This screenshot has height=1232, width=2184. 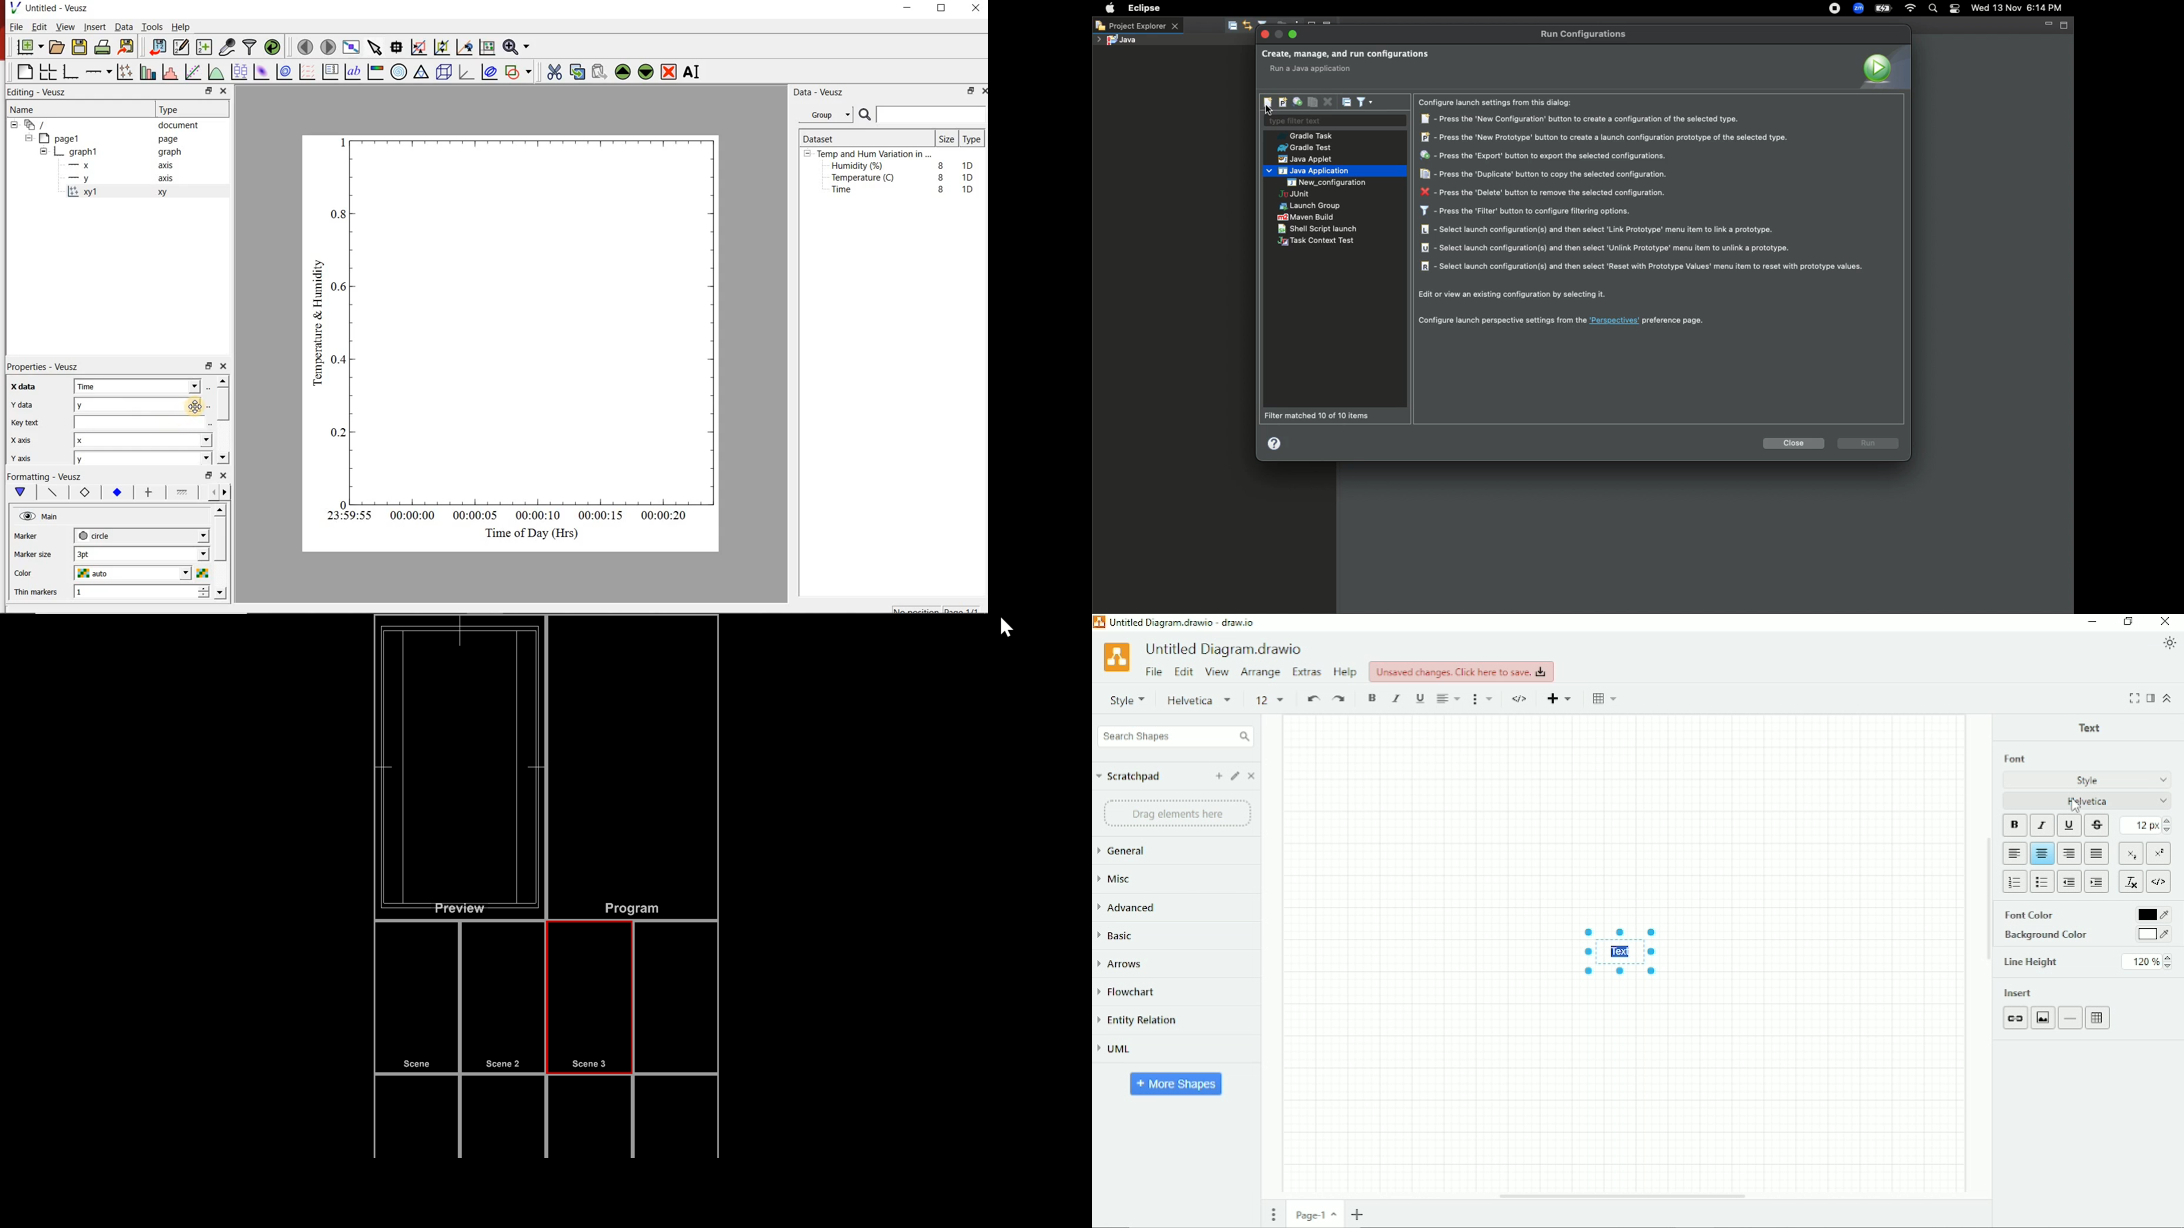 What do you see at coordinates (503, 998) in the screenshot?
I see `Scebe` at bounding box center [503, 998].